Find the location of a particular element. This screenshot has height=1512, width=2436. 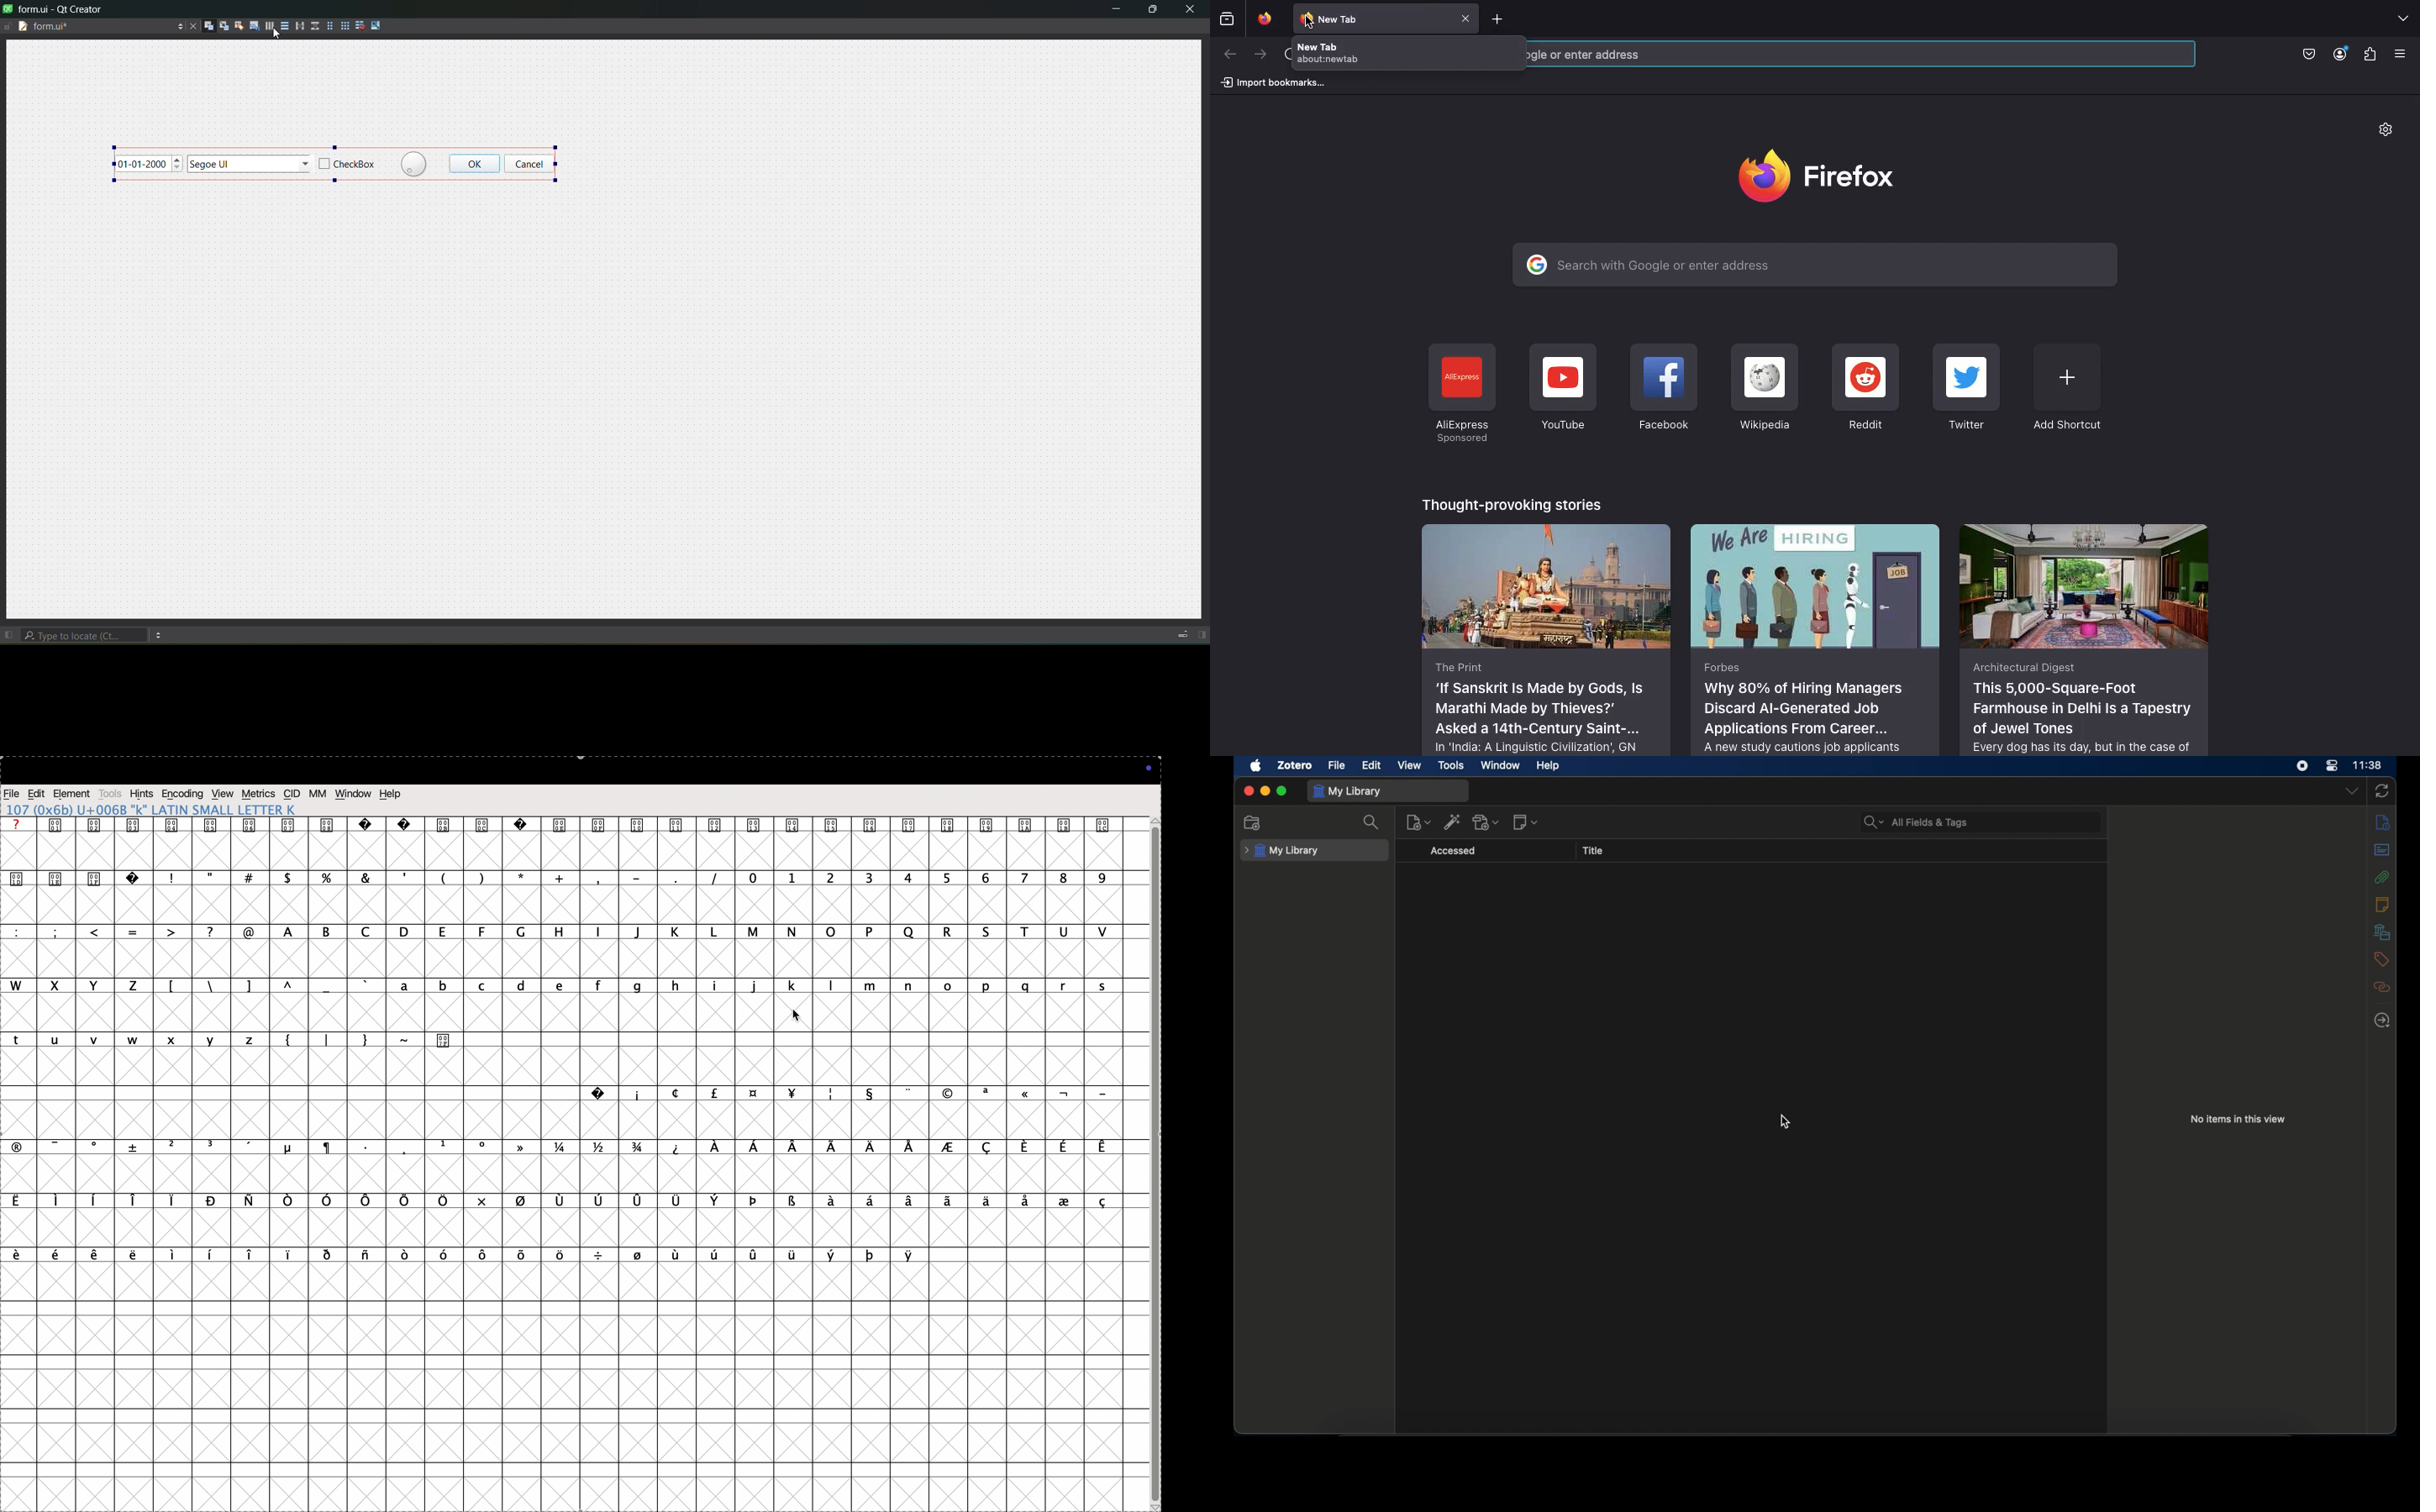

cursor is located at coordinates (276, 38).